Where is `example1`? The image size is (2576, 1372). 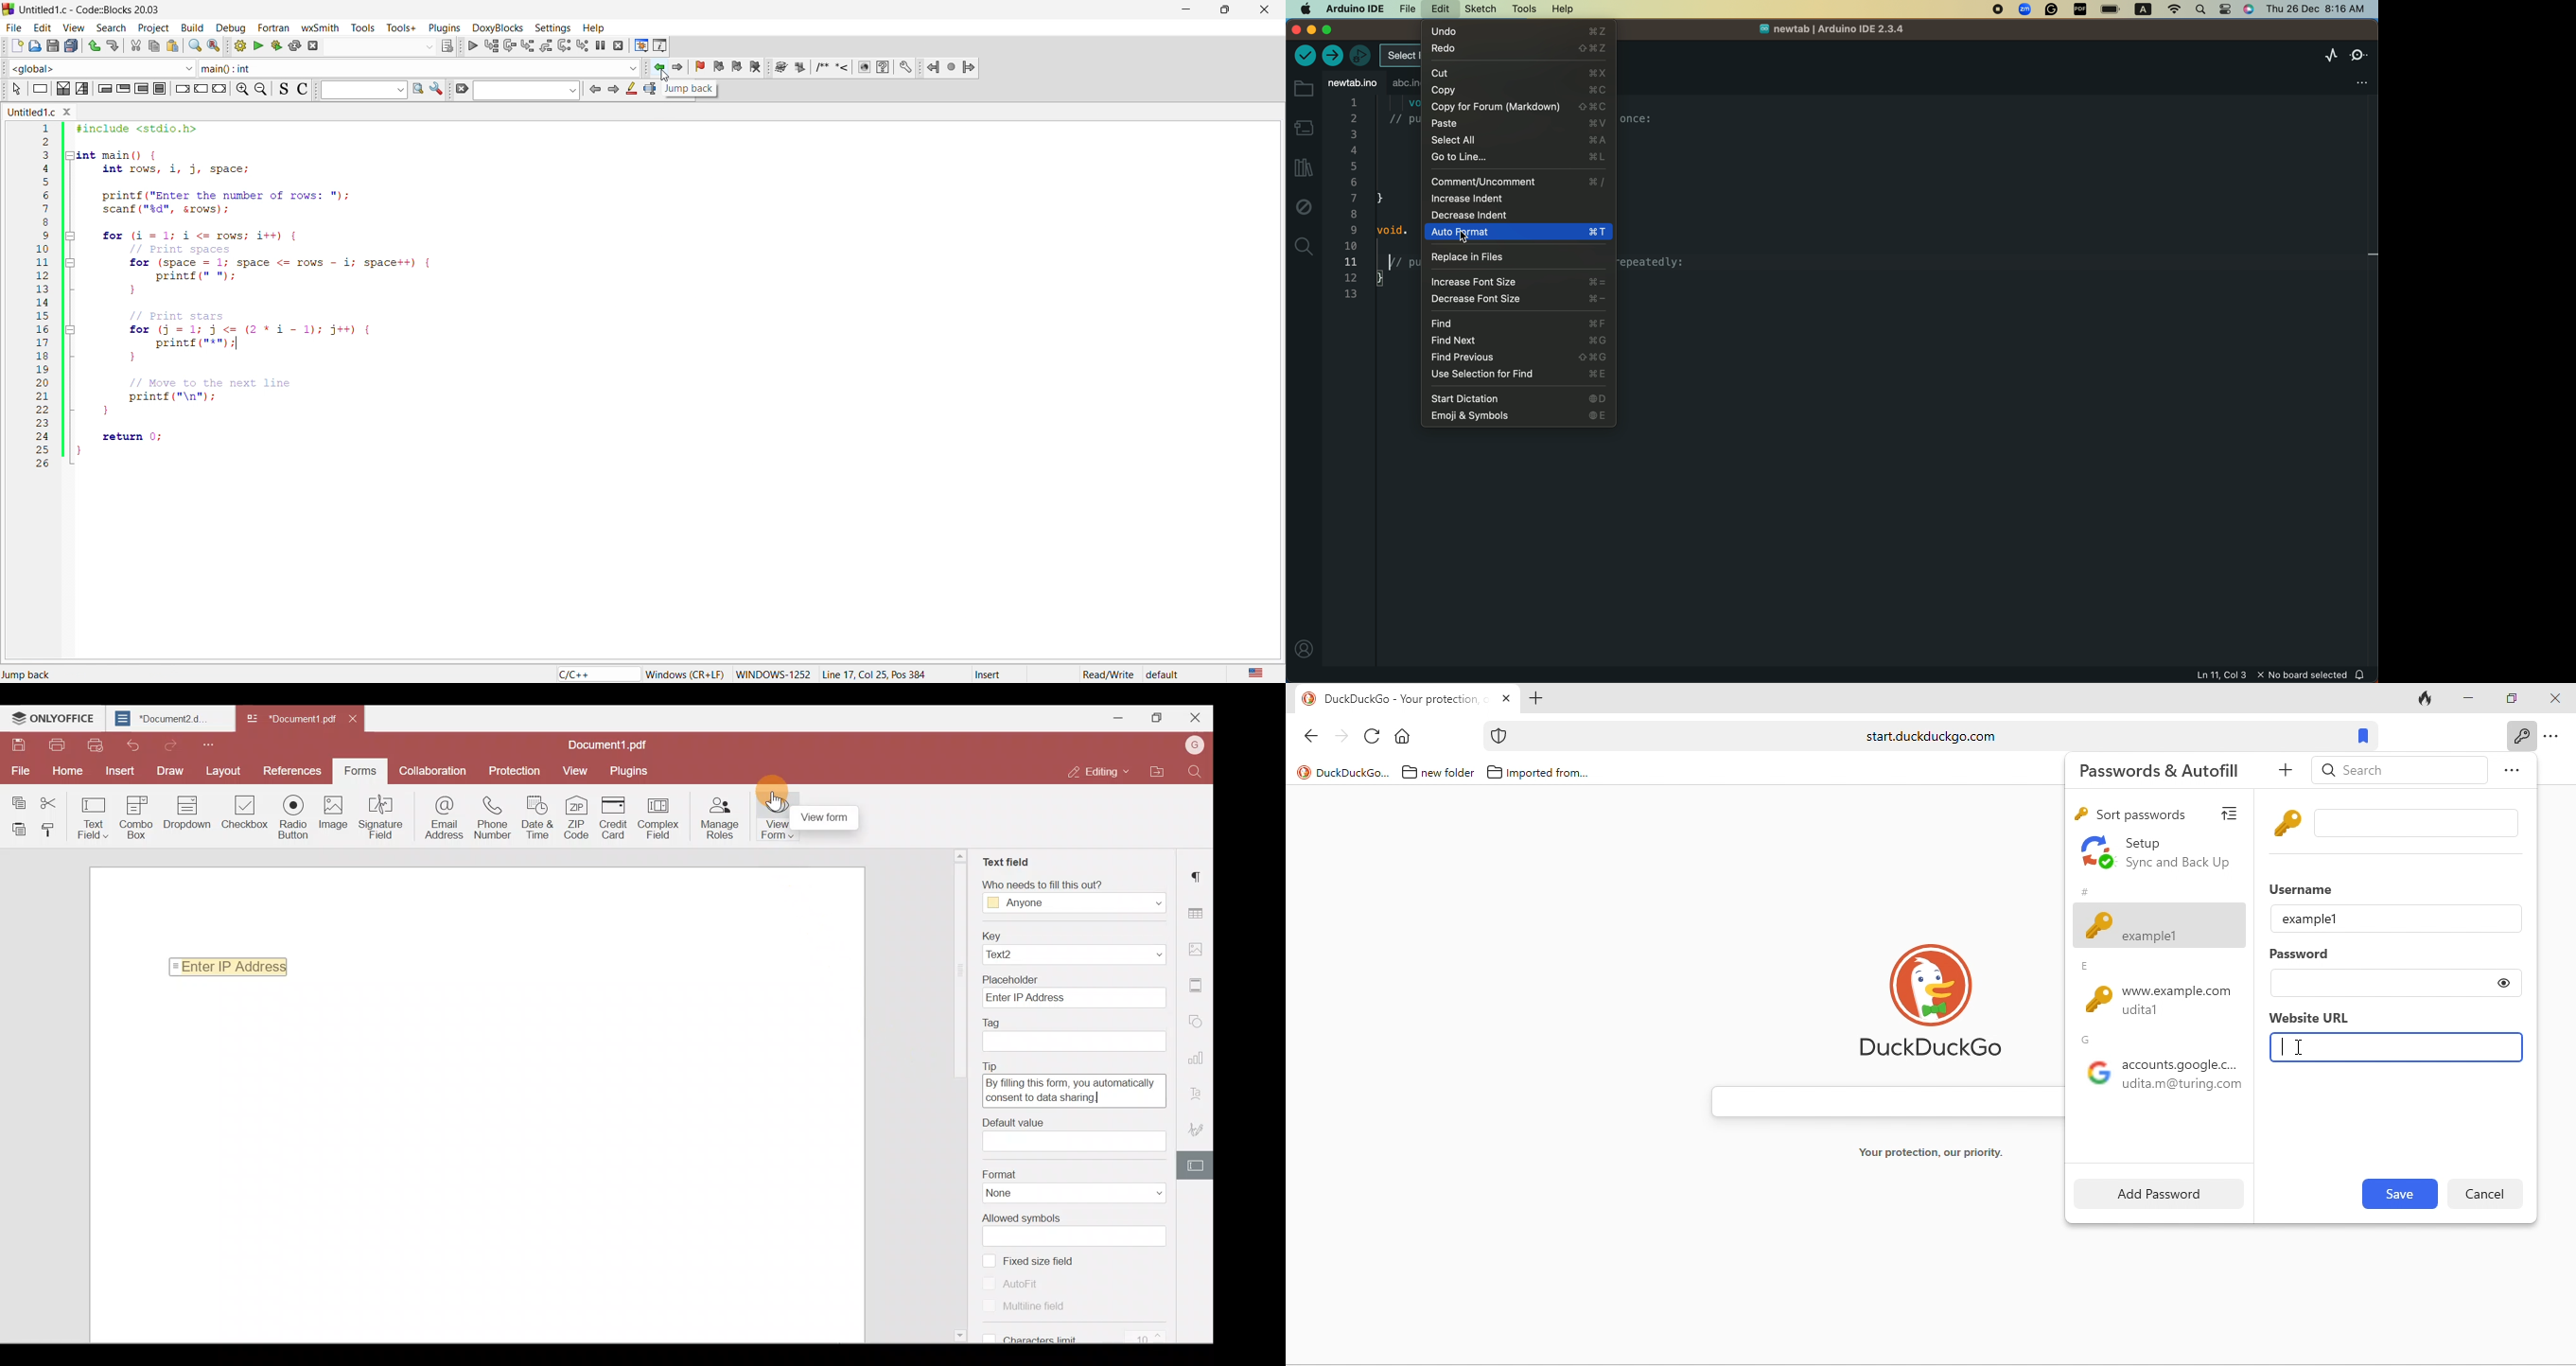 example1 is located at coordinates (2310, 918).